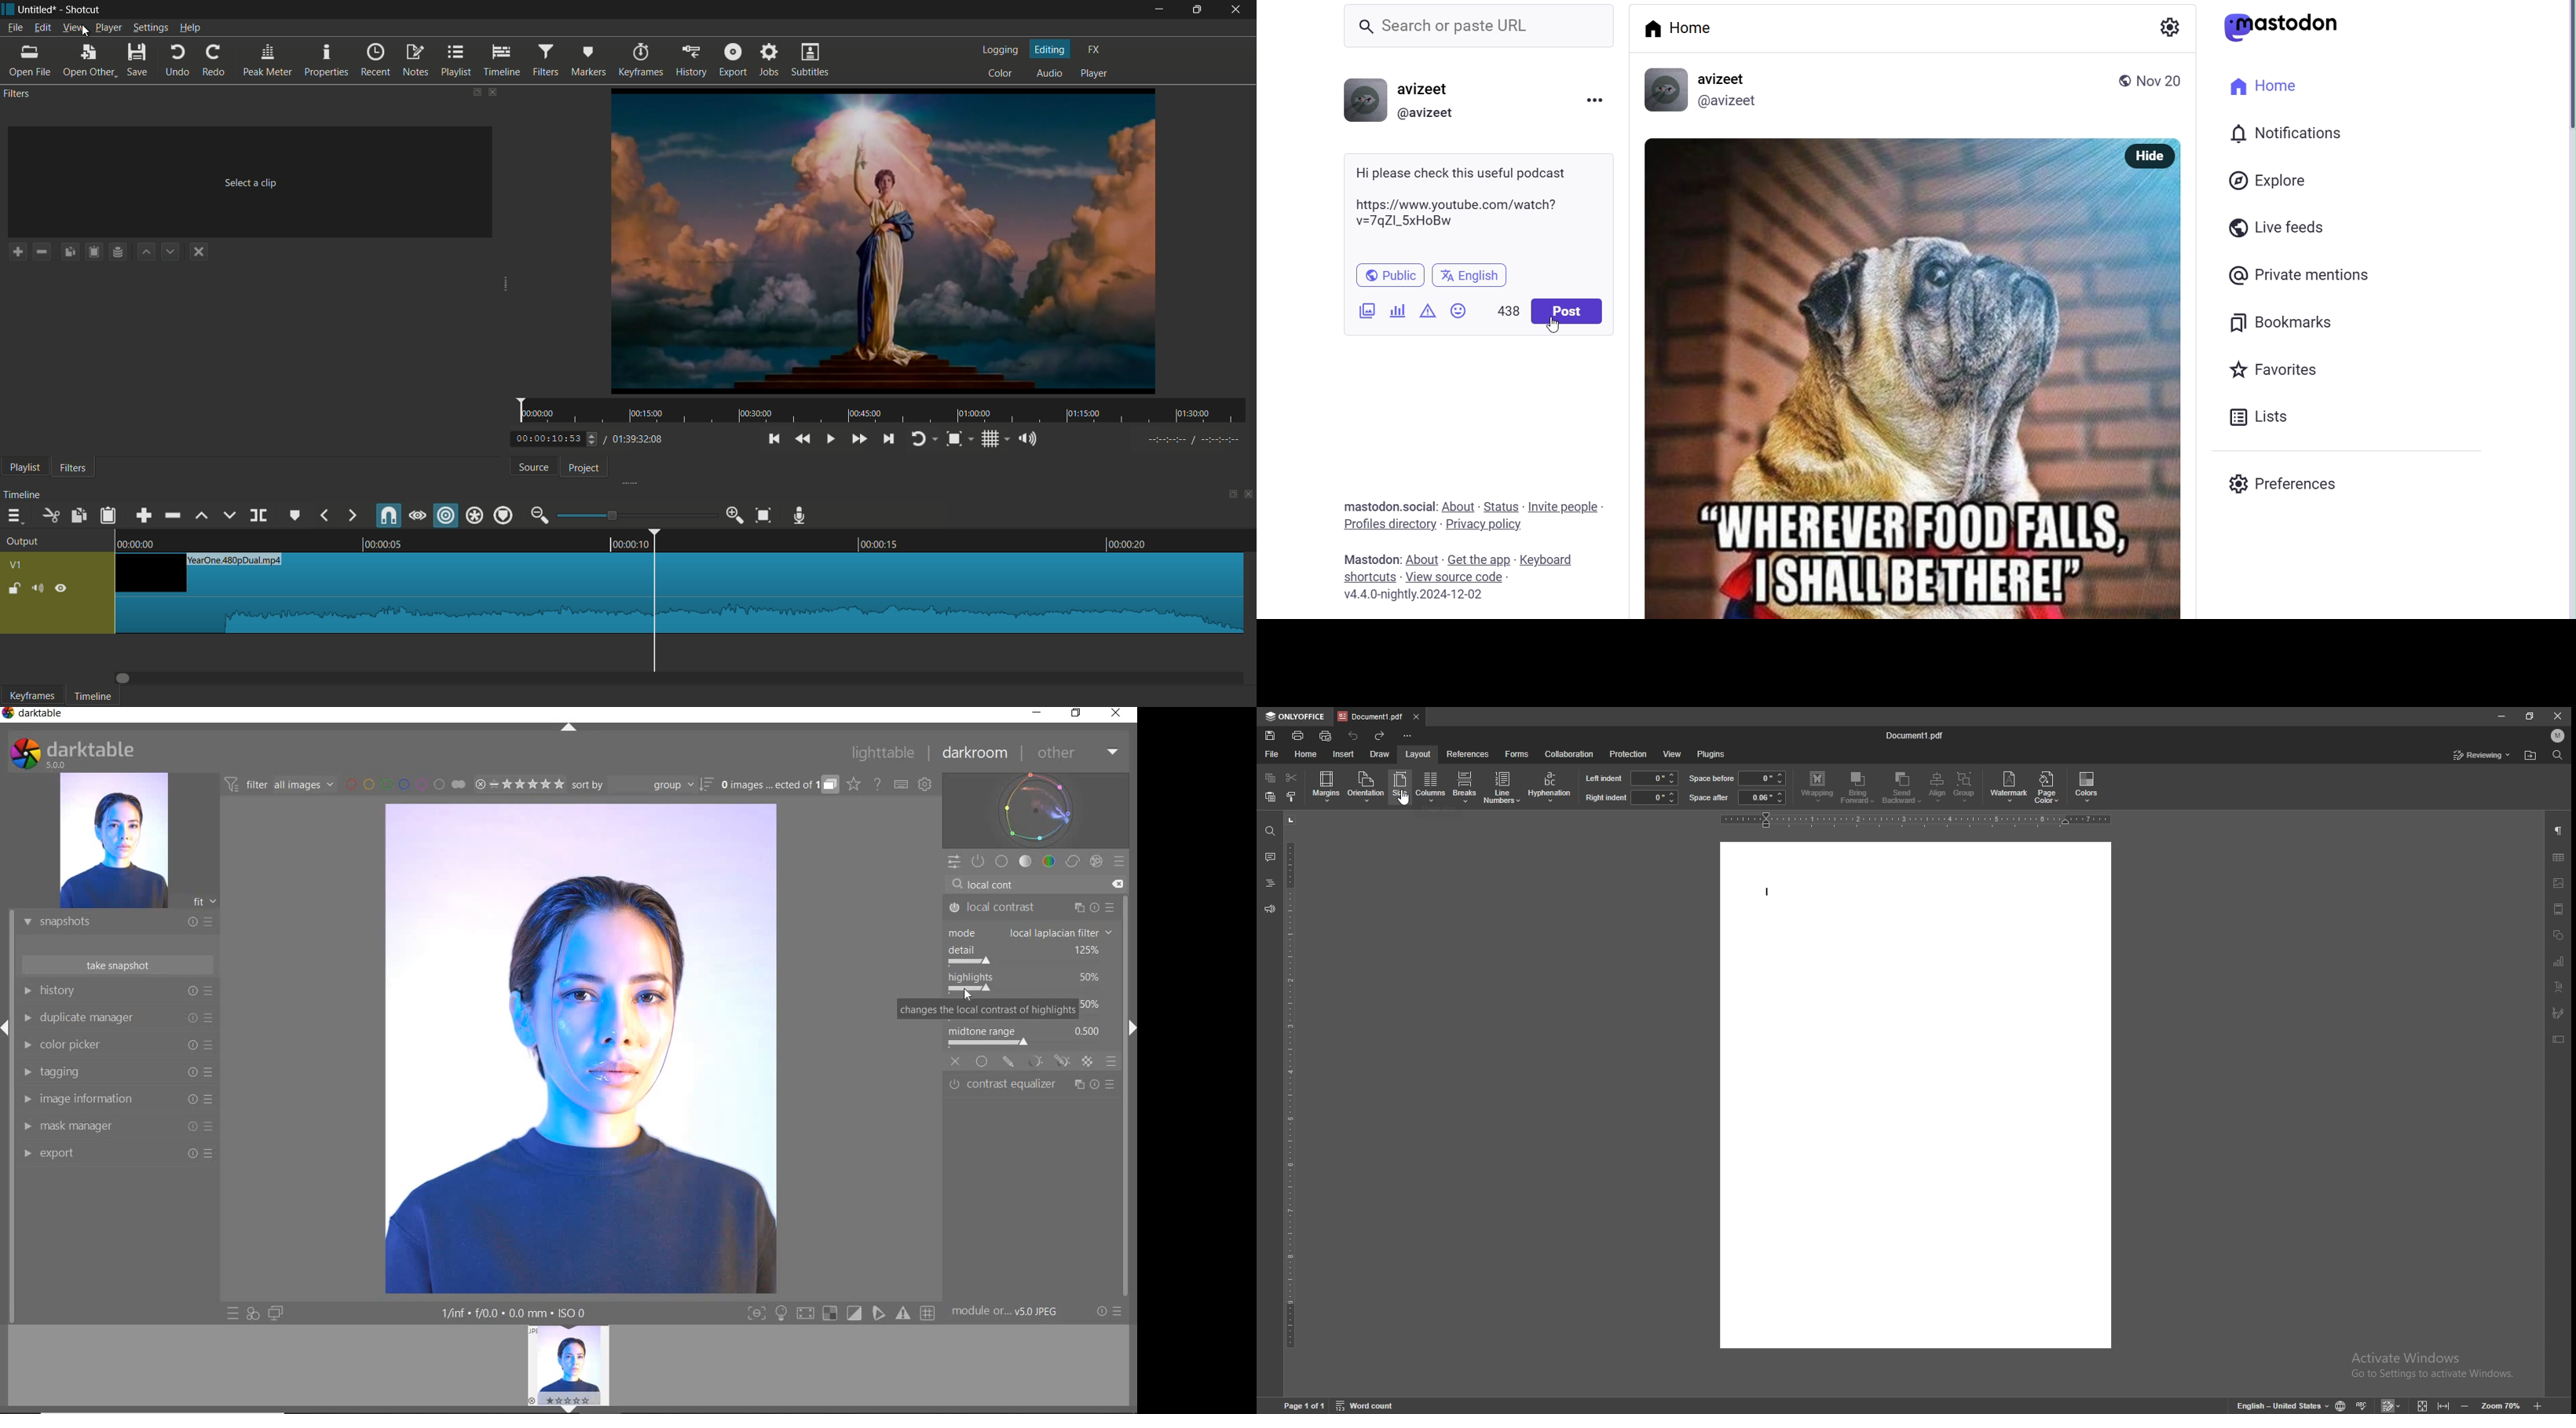 The image size is (2576, 1428). Describe the element at coordinates (879, 1313) in the screenshot. I see `Button` at that location.